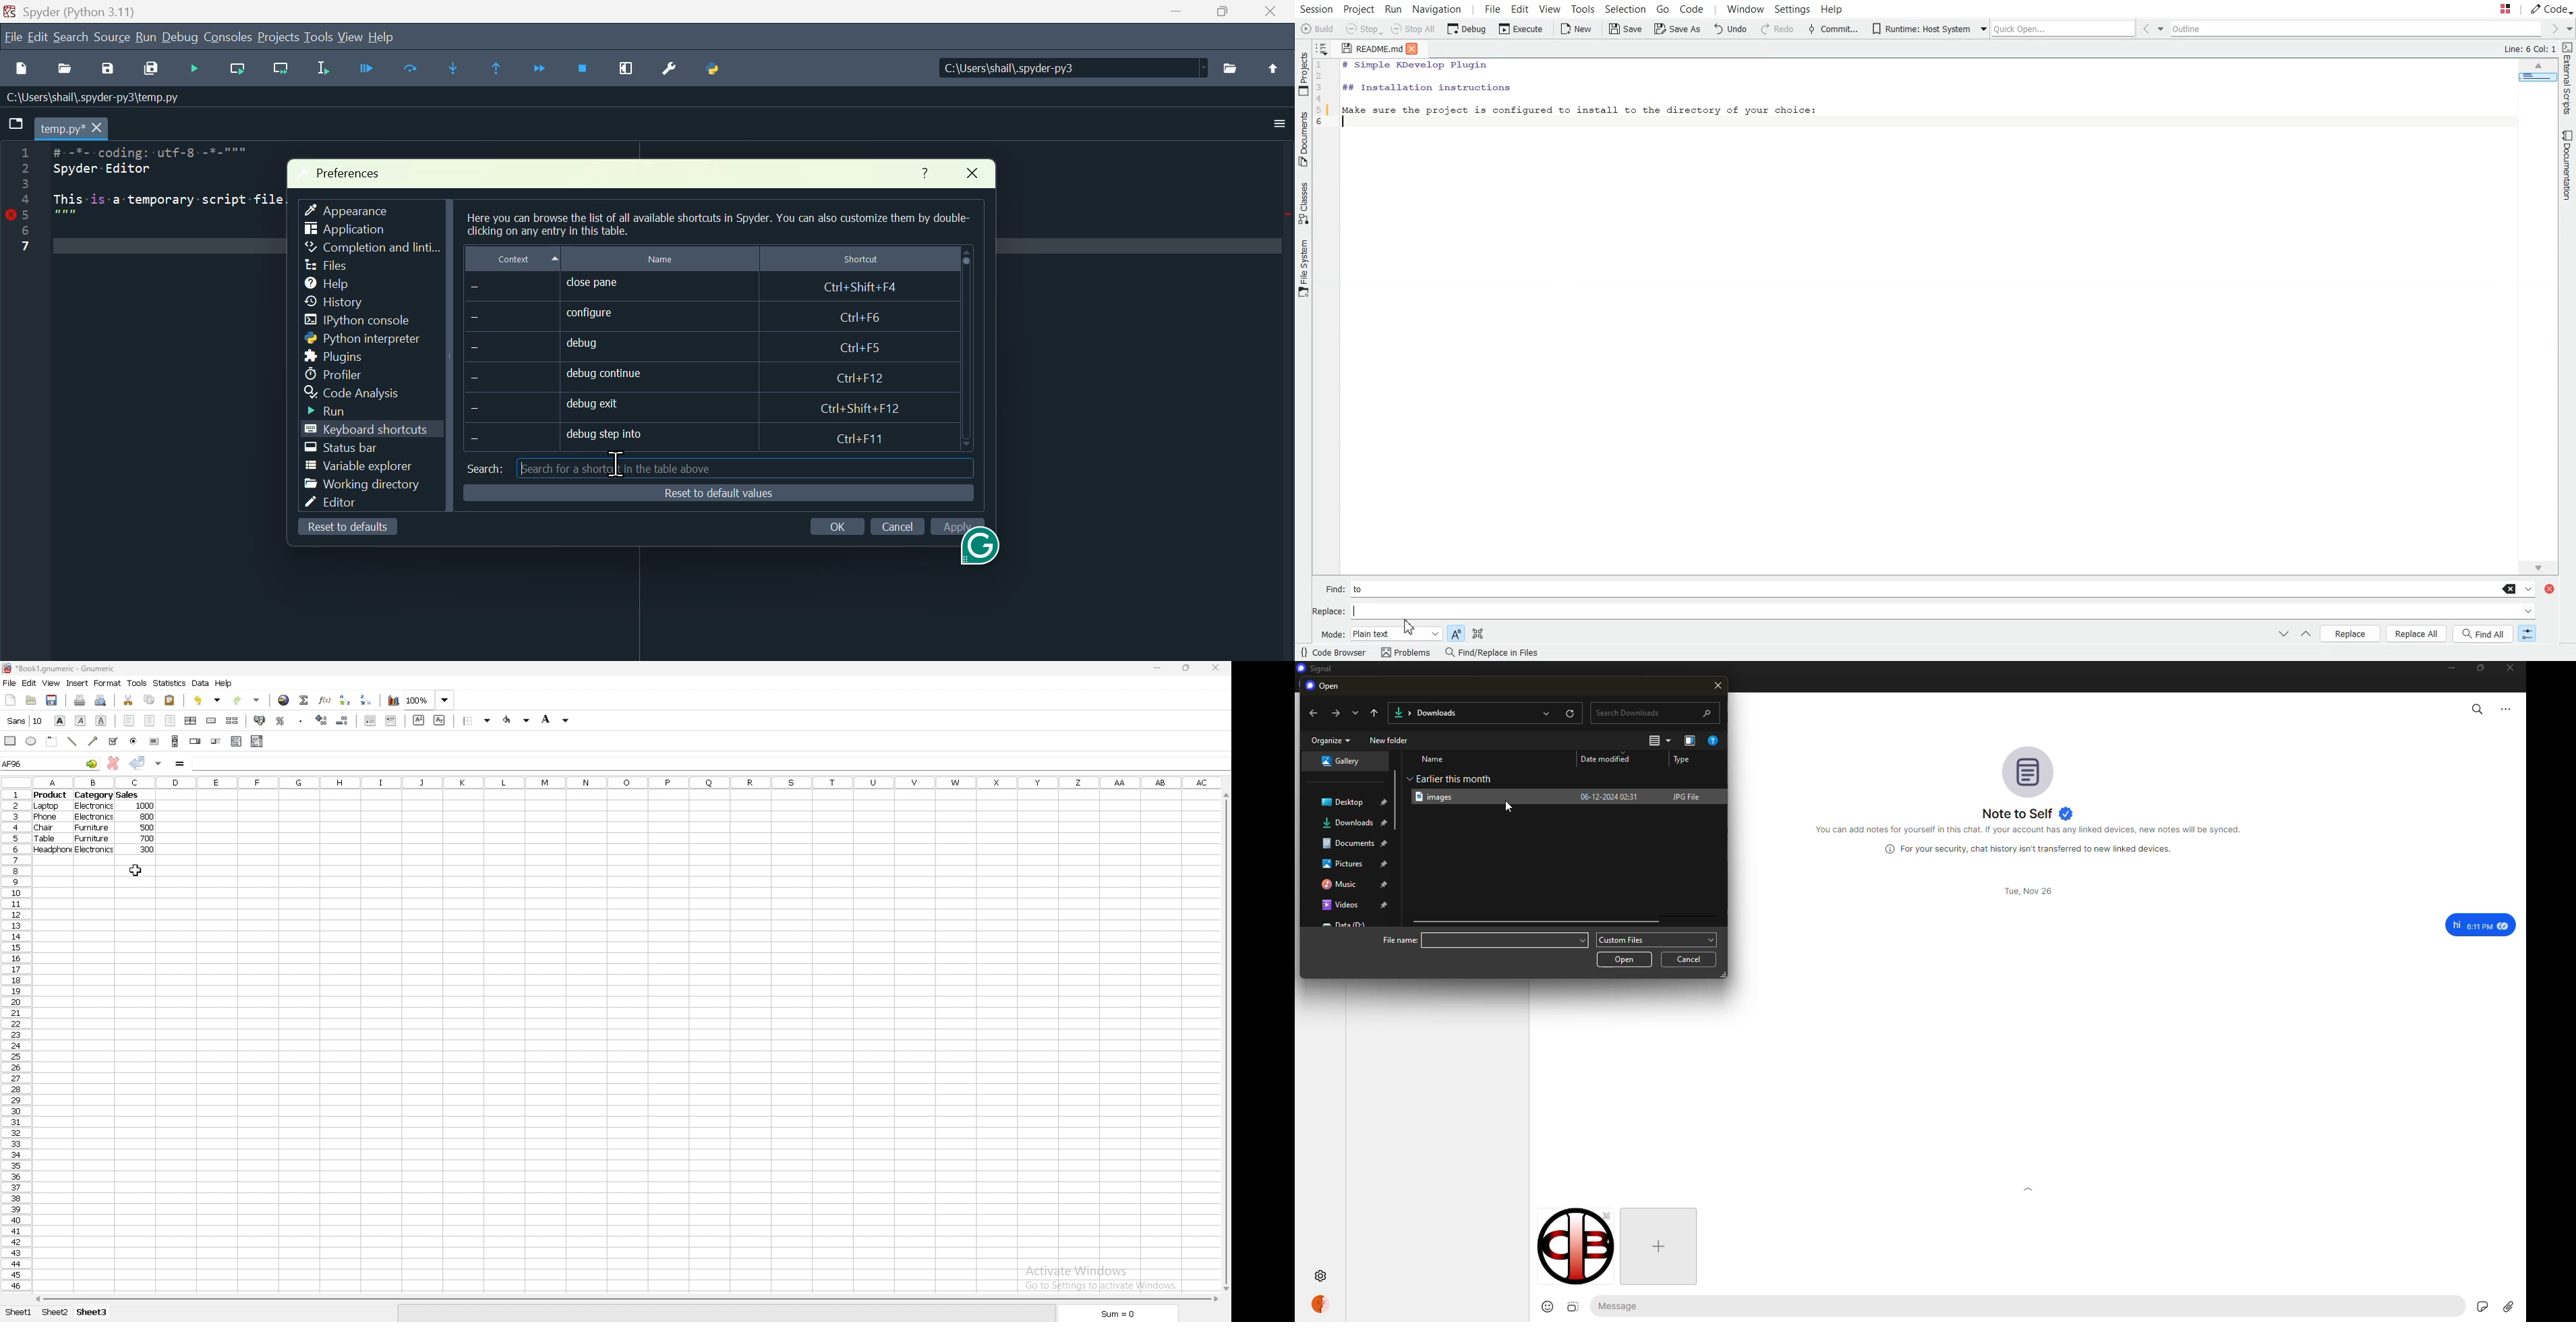 The width and height of the screenshot is (2576, 1344). Describe the element at coordinates (305, 700) in the screenshot. I see `summation` at that location.